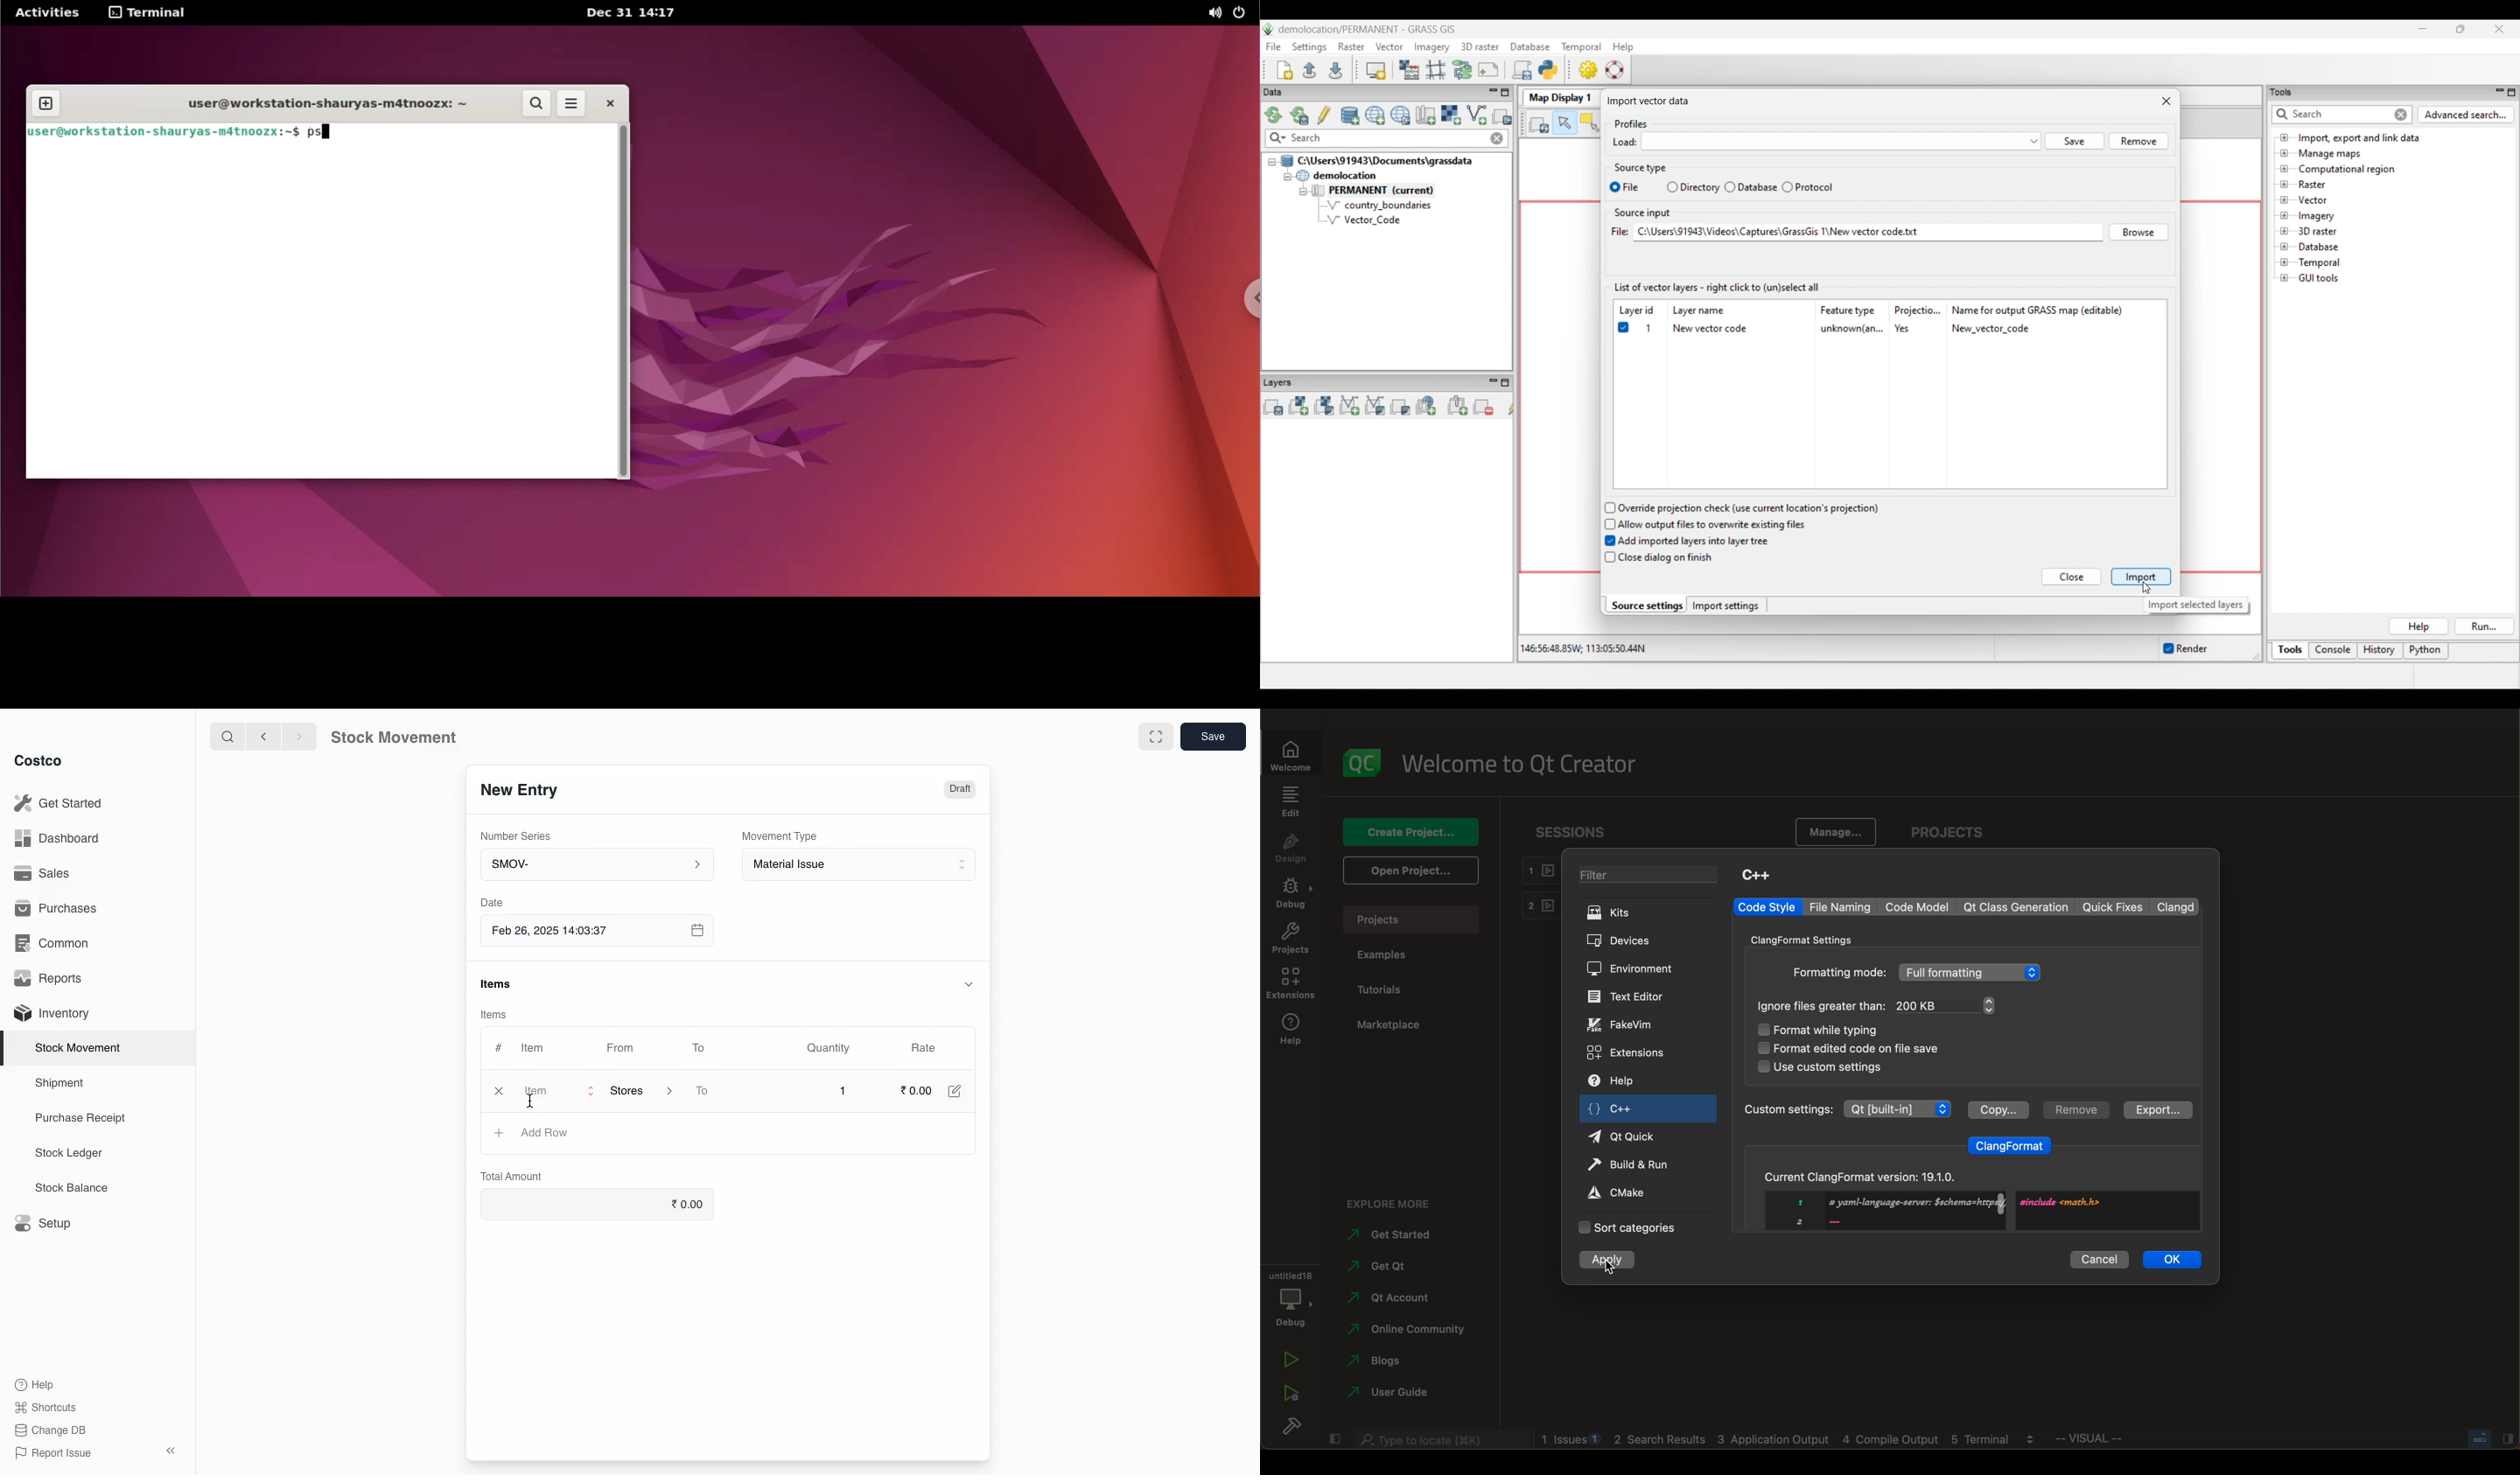  Describe the element at coordinates (492, 1014) in the screenshot. I see `Items` at that location.